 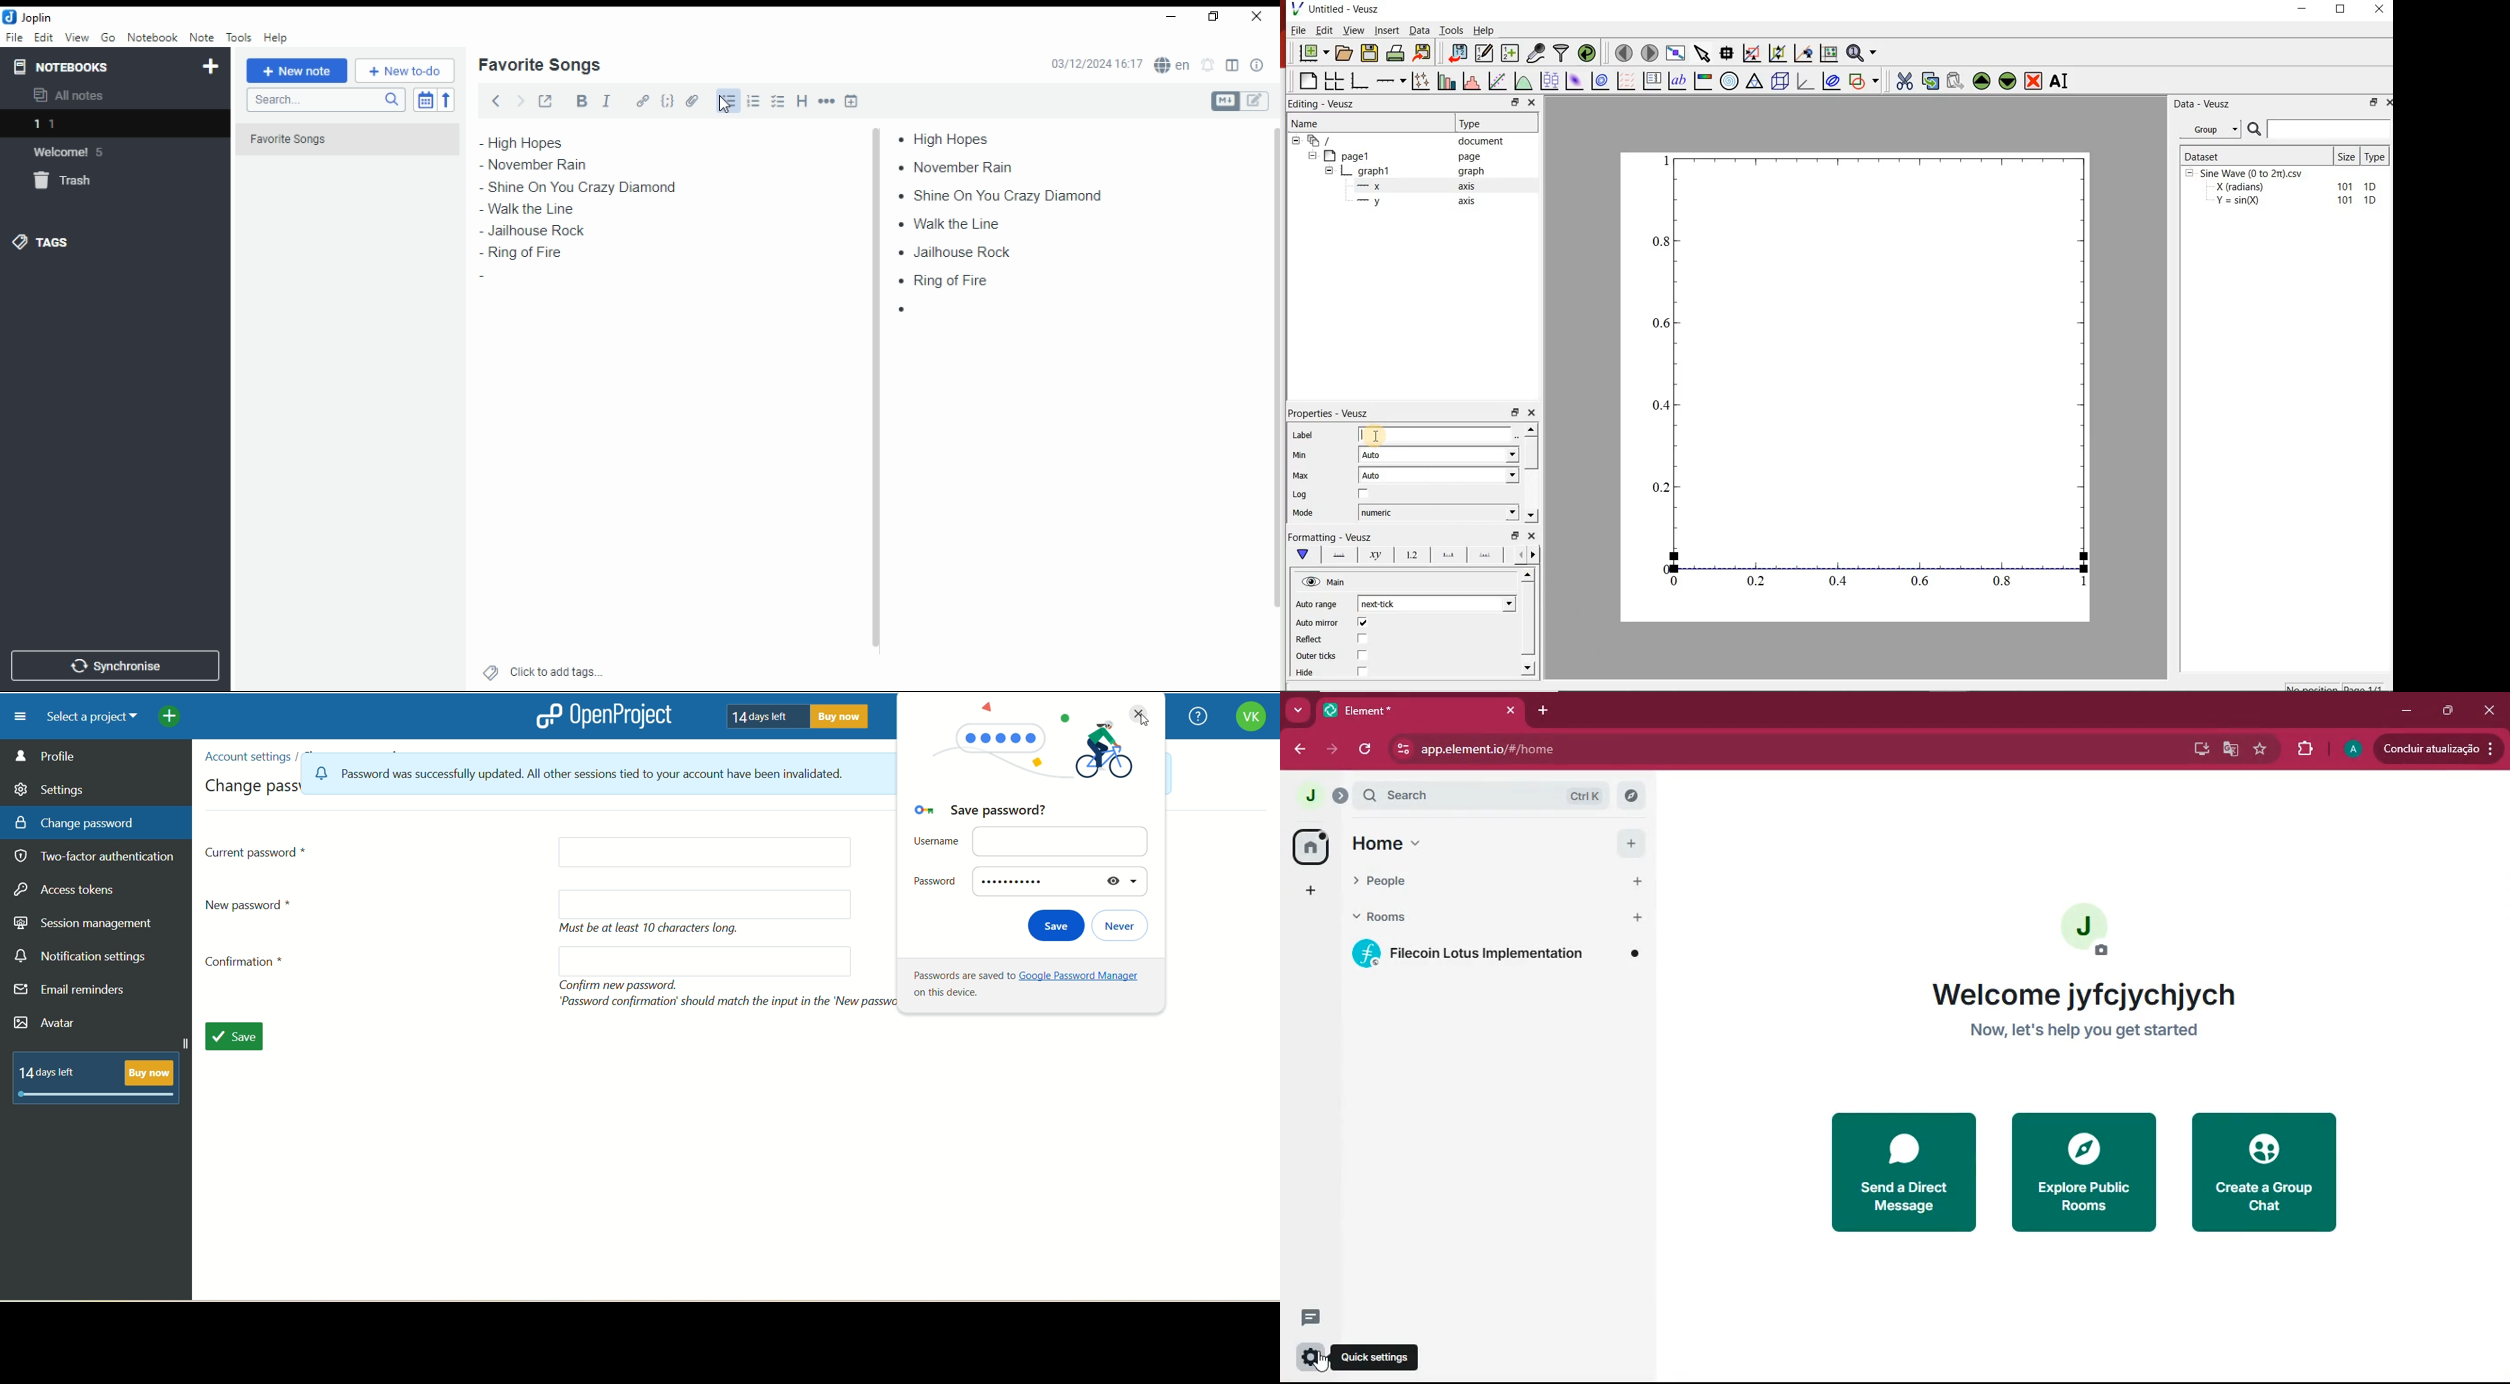 I want to click on Concluir atualização, so click(x=2436, y=747).